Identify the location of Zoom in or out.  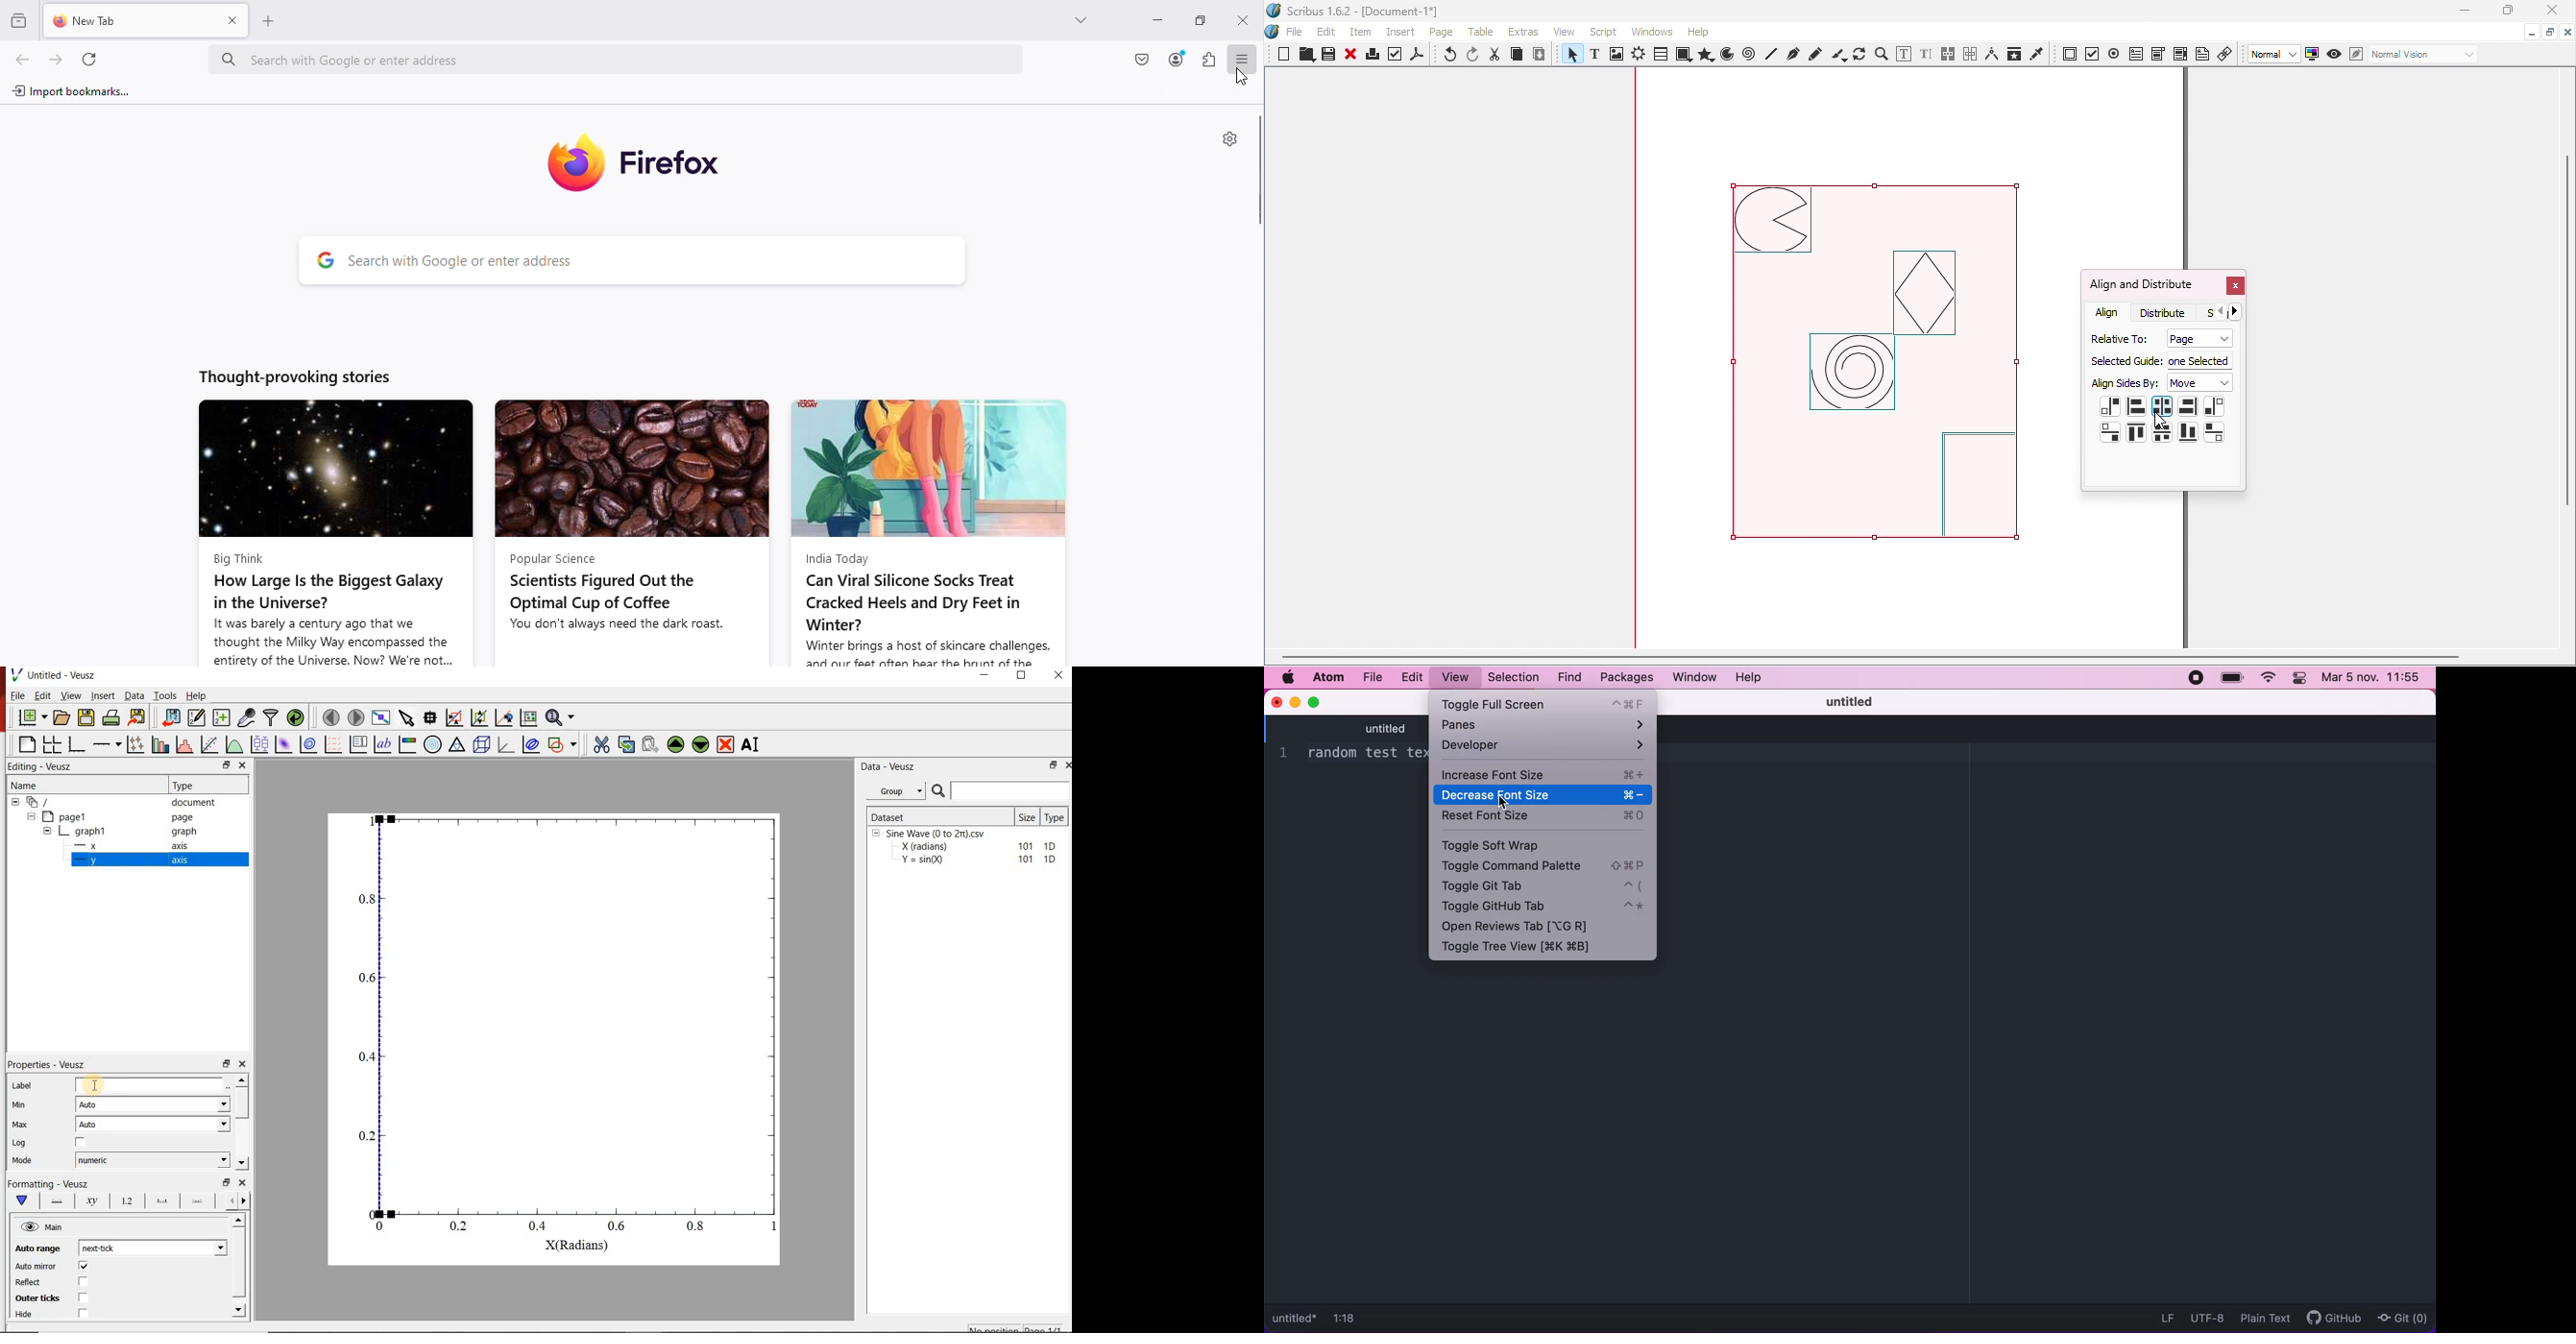
(1881, 54).